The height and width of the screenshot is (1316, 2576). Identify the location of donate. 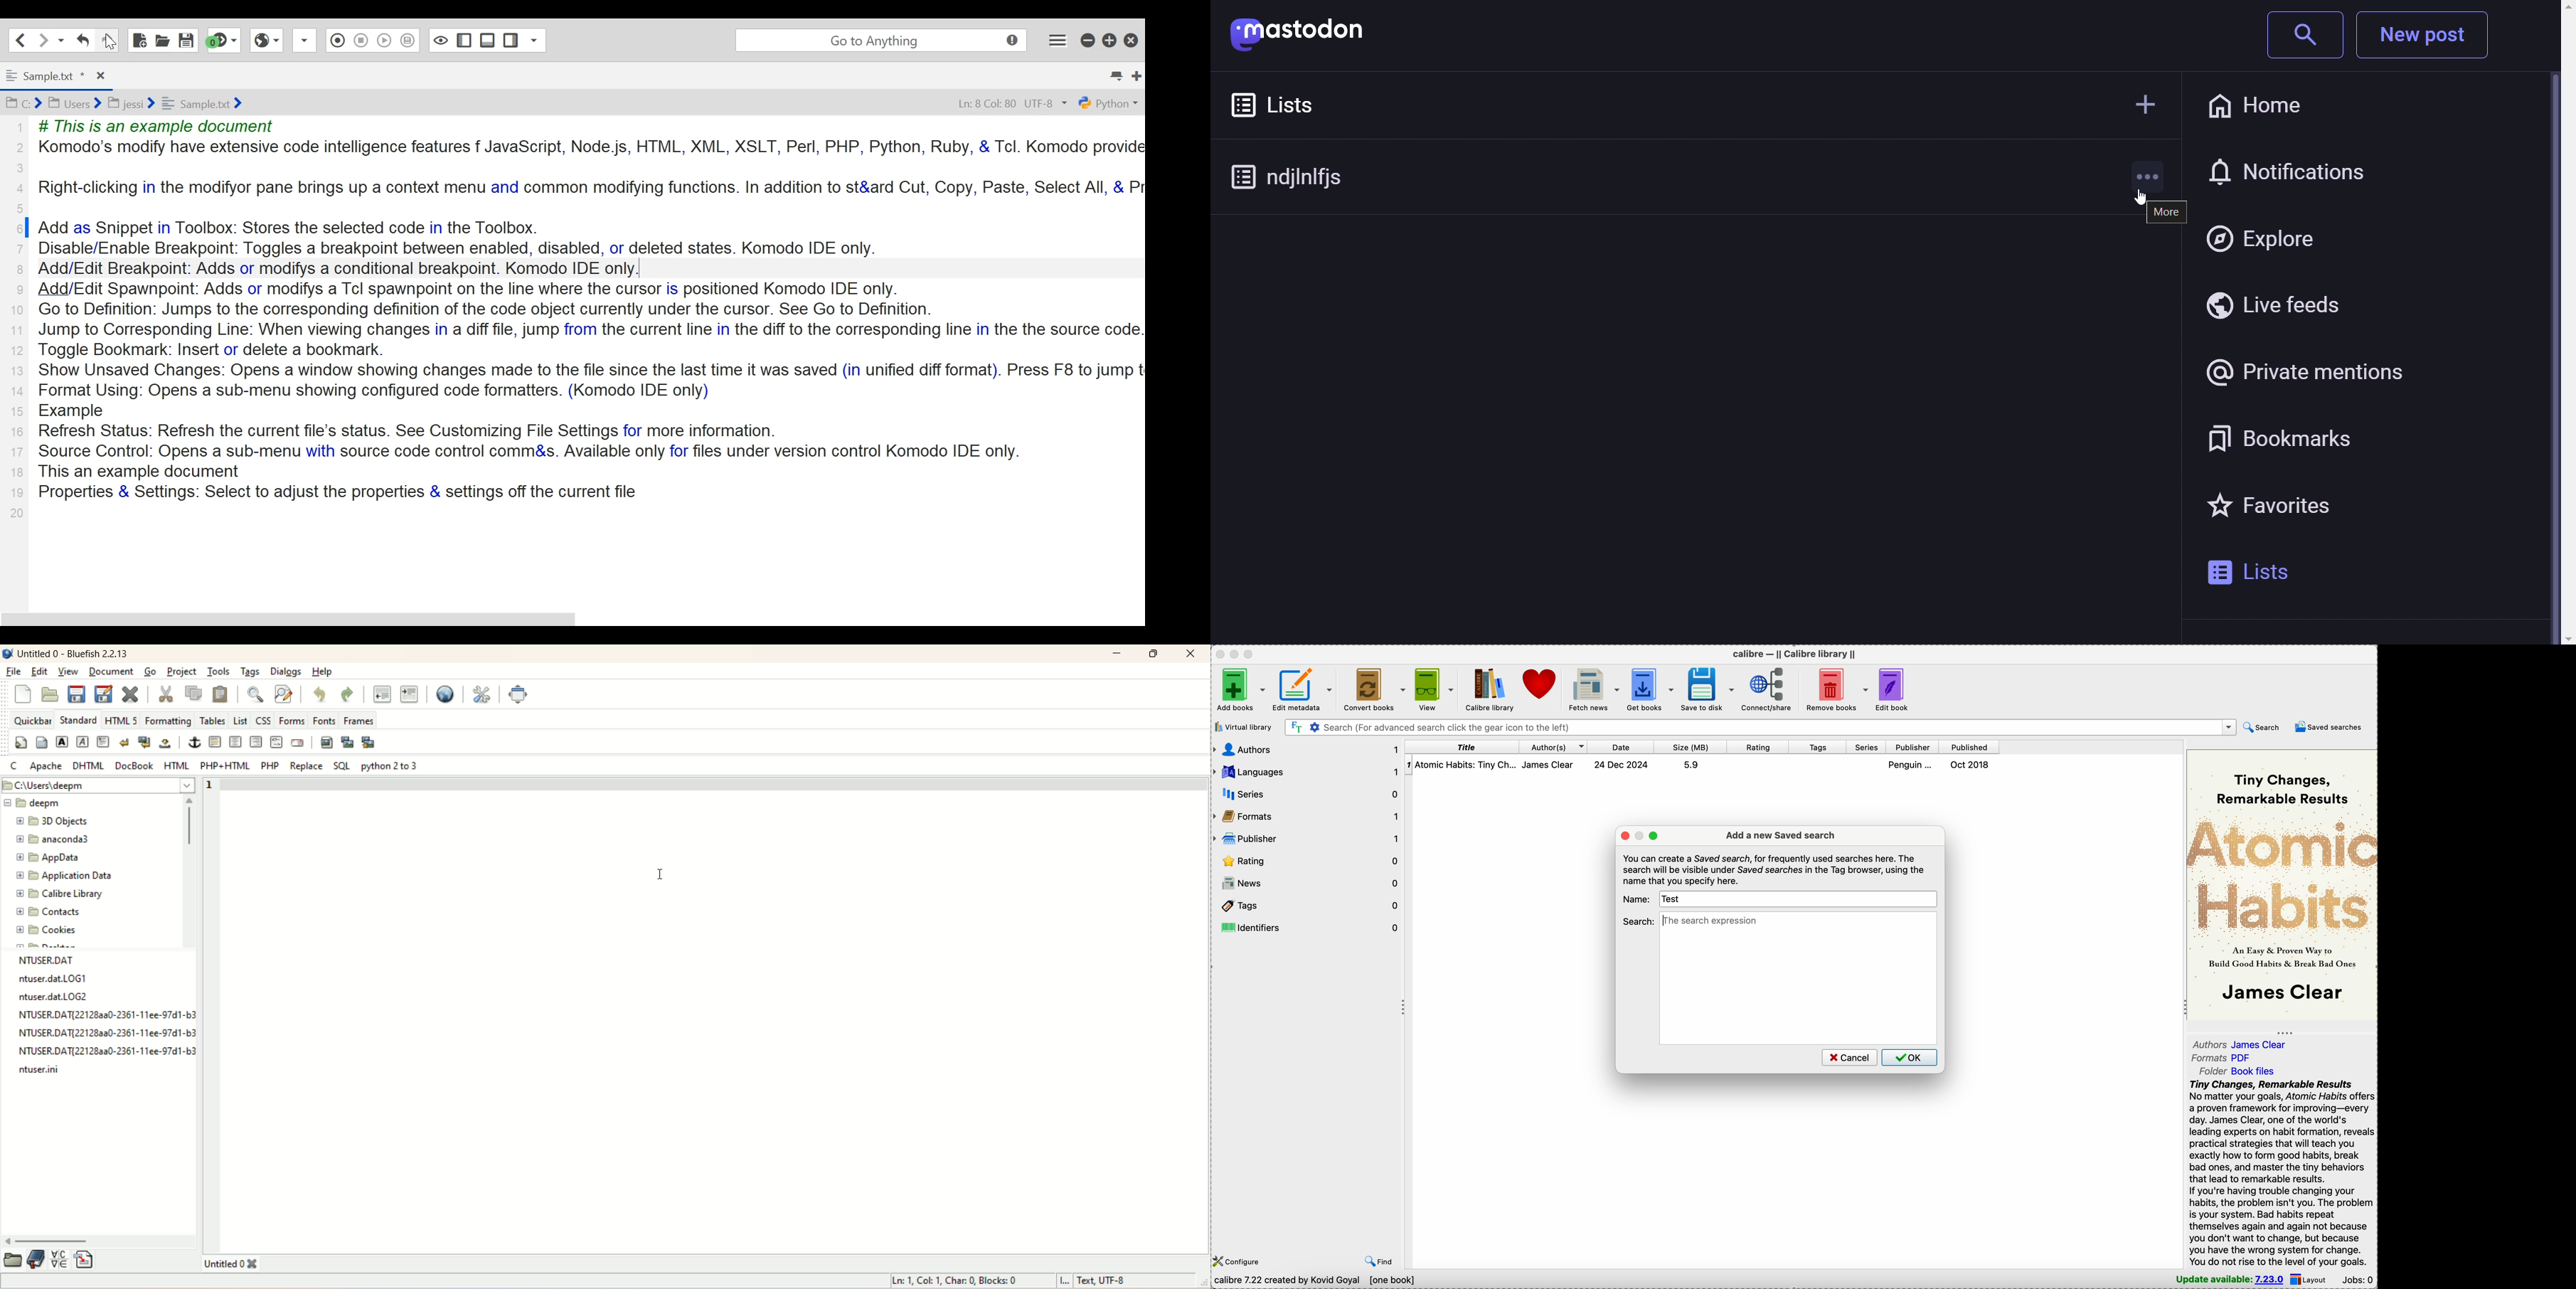
(1542, 686).